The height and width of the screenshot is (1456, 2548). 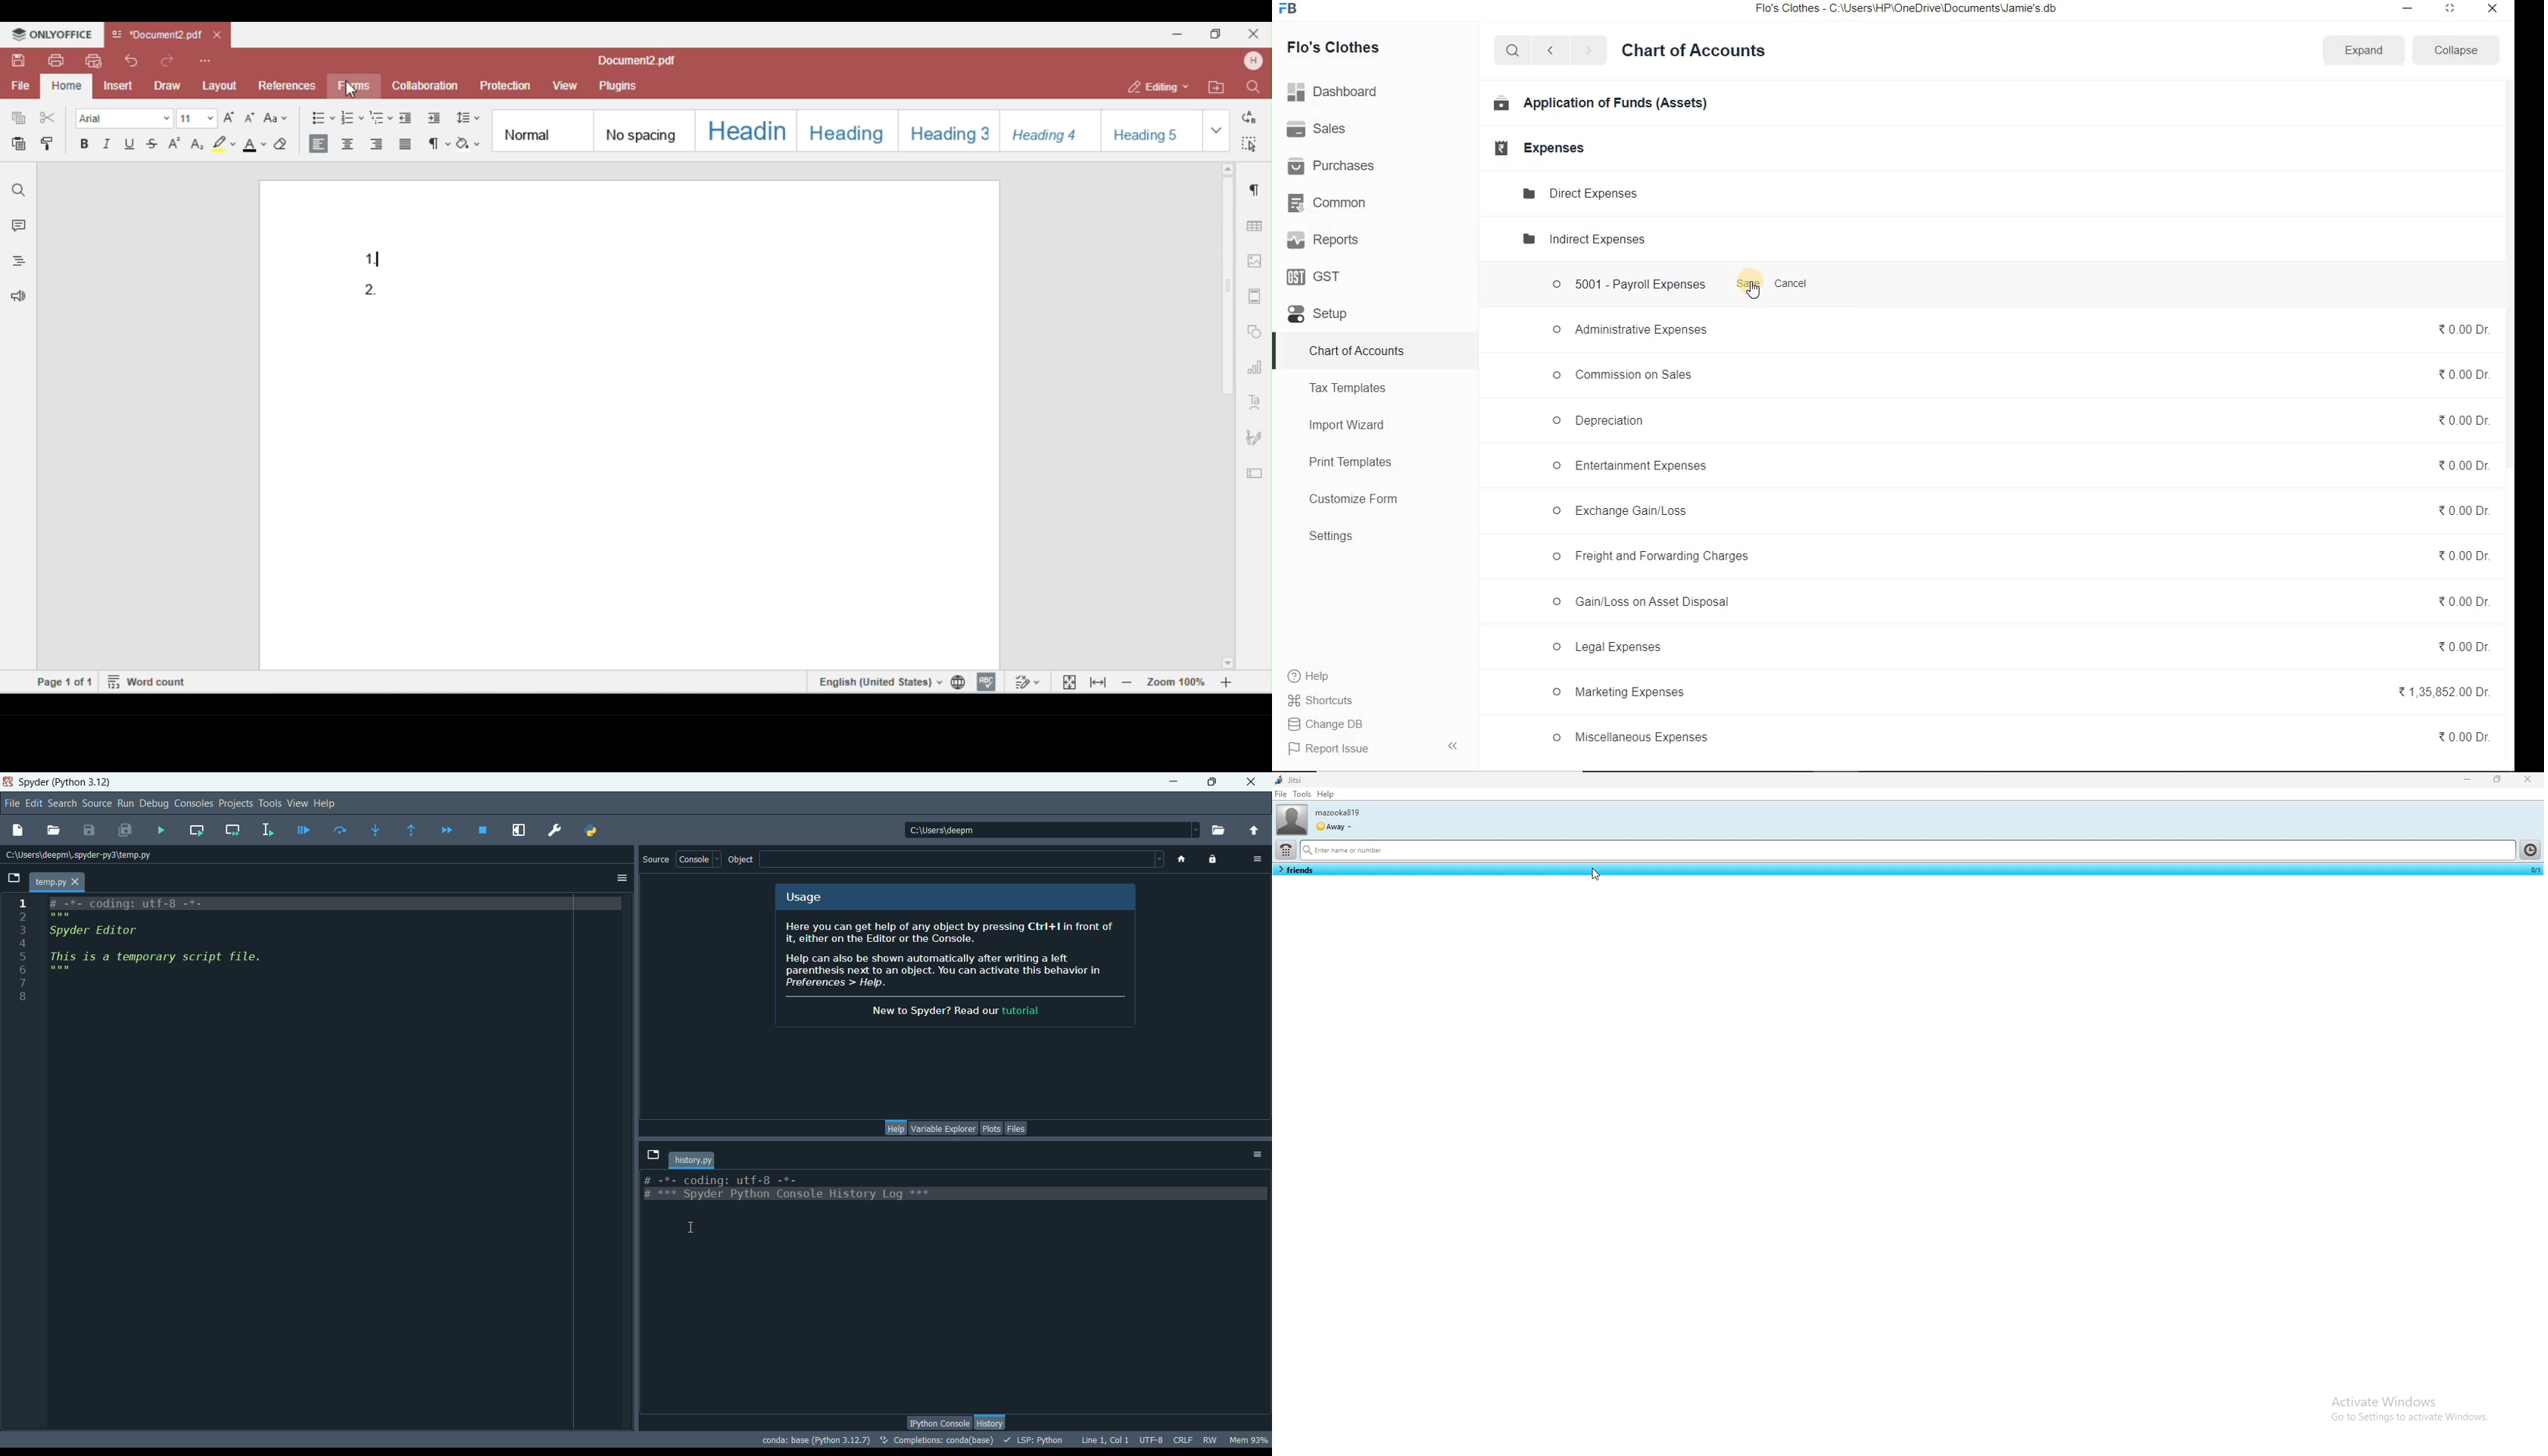 I want to click on stop debug, so click(x=484, y=831).